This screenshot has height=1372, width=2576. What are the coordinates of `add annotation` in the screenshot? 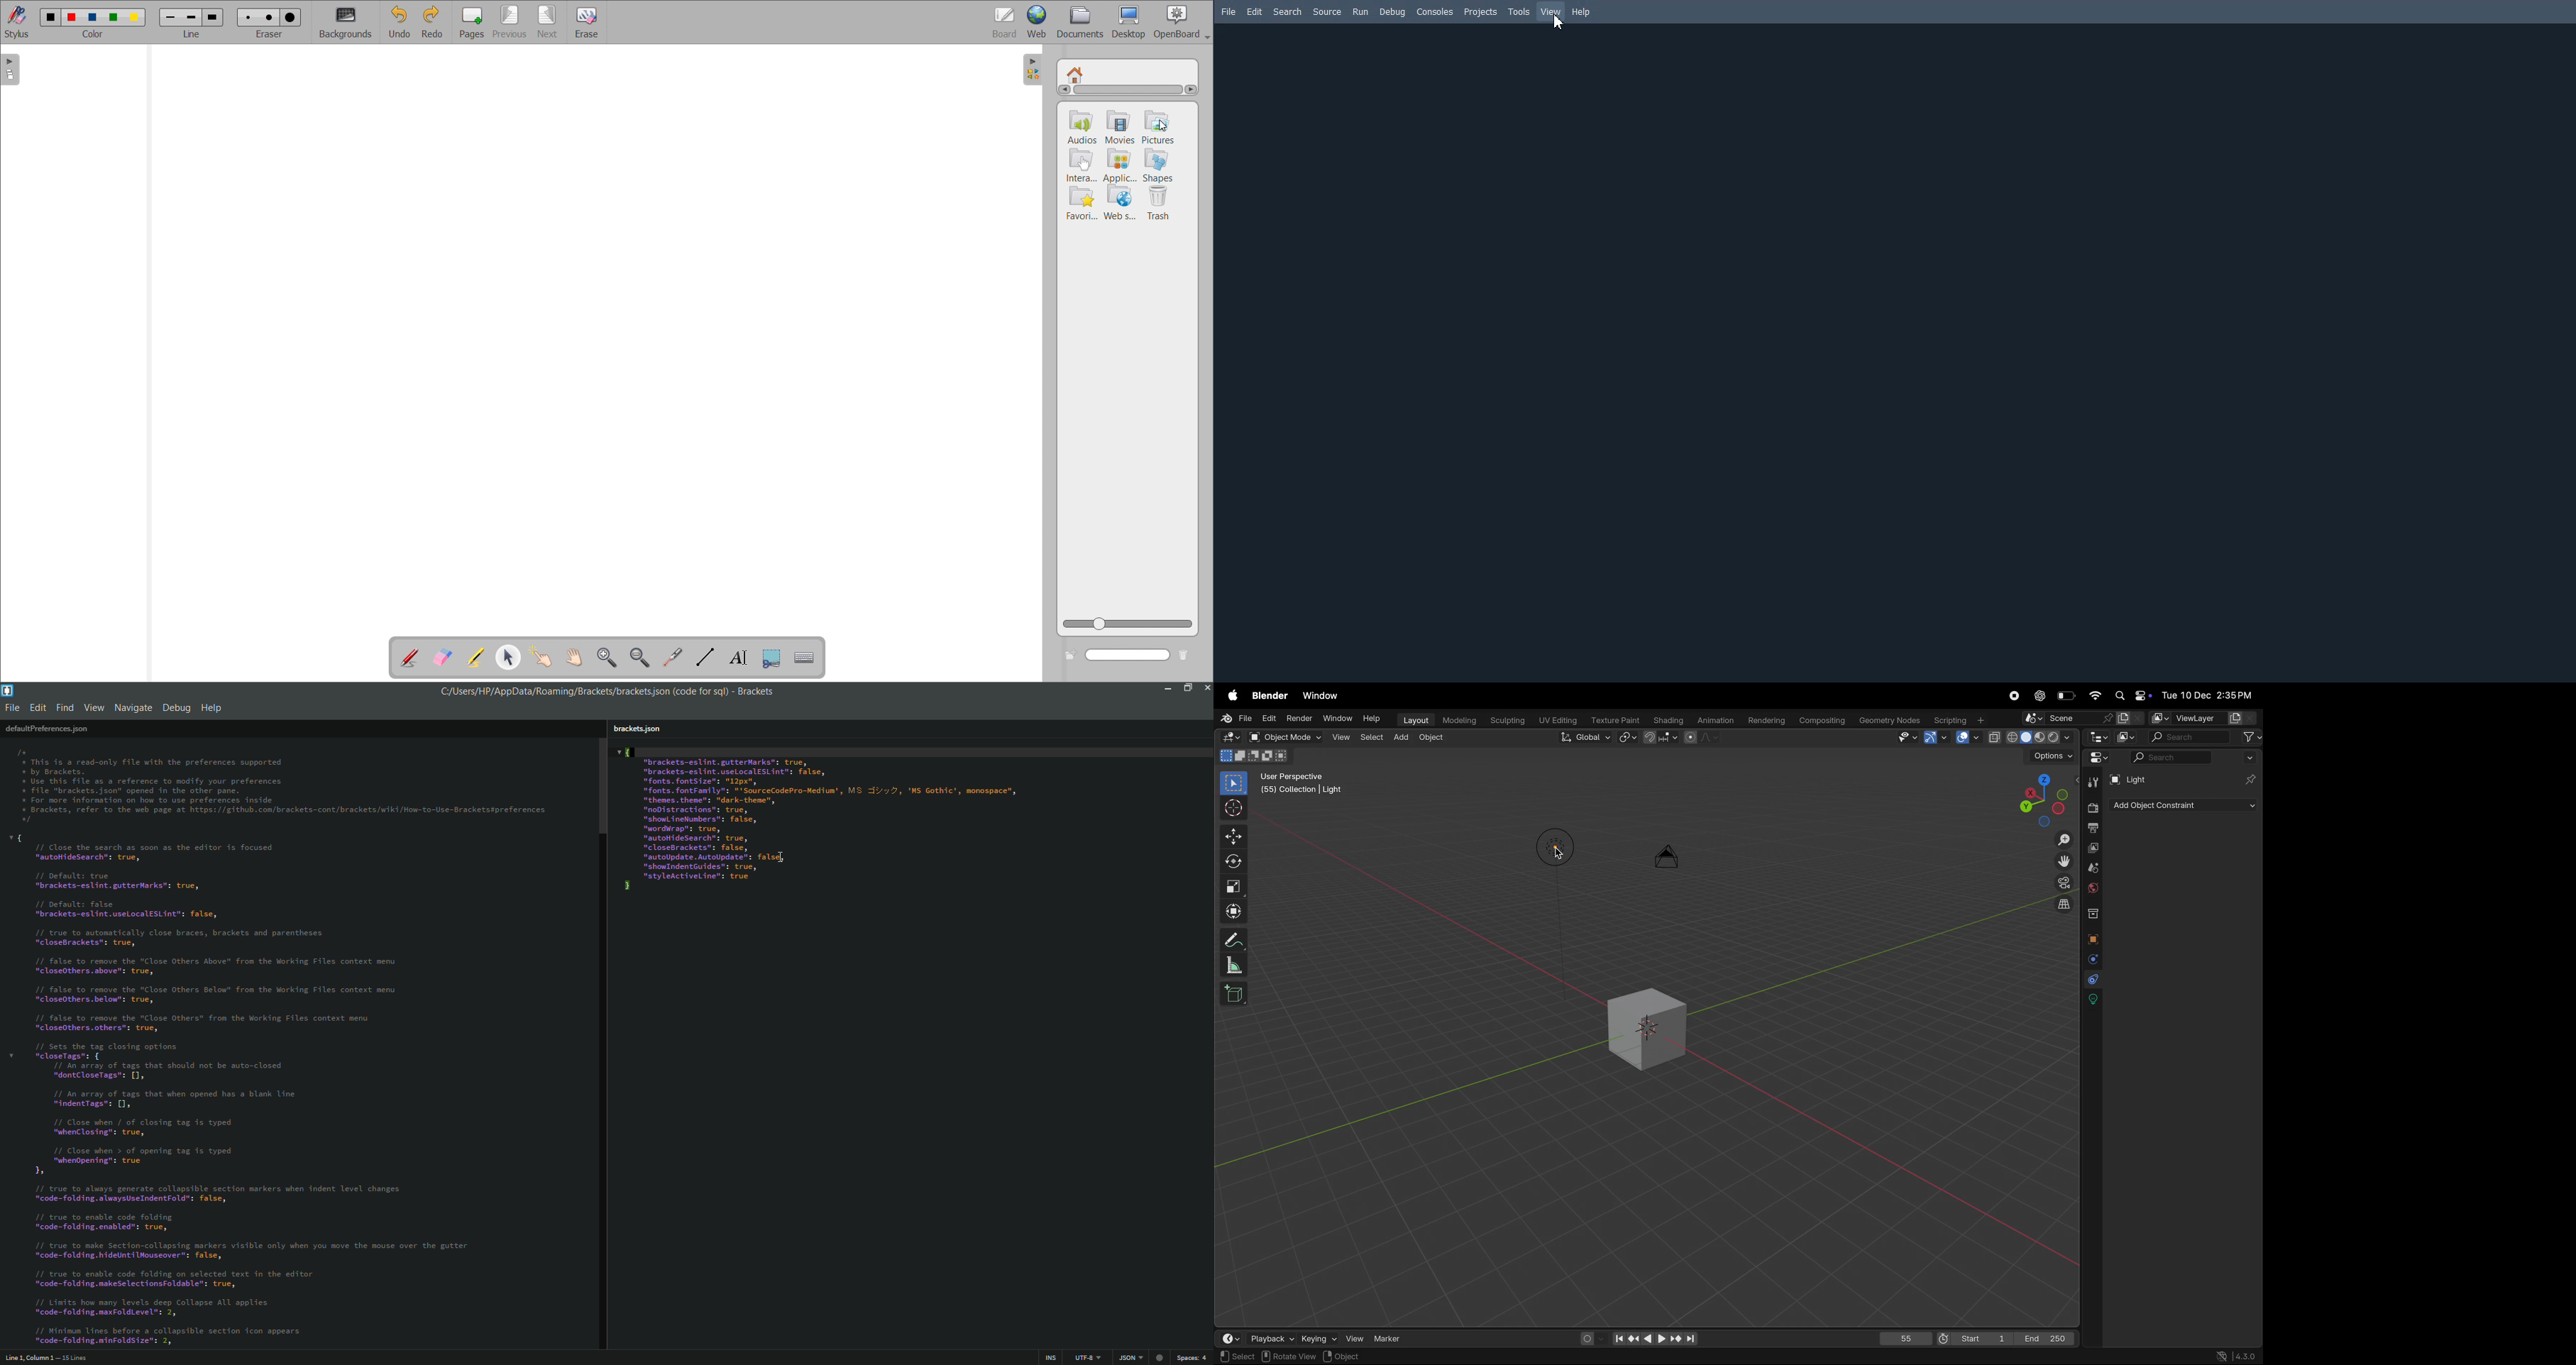 It's located at (410, 657).